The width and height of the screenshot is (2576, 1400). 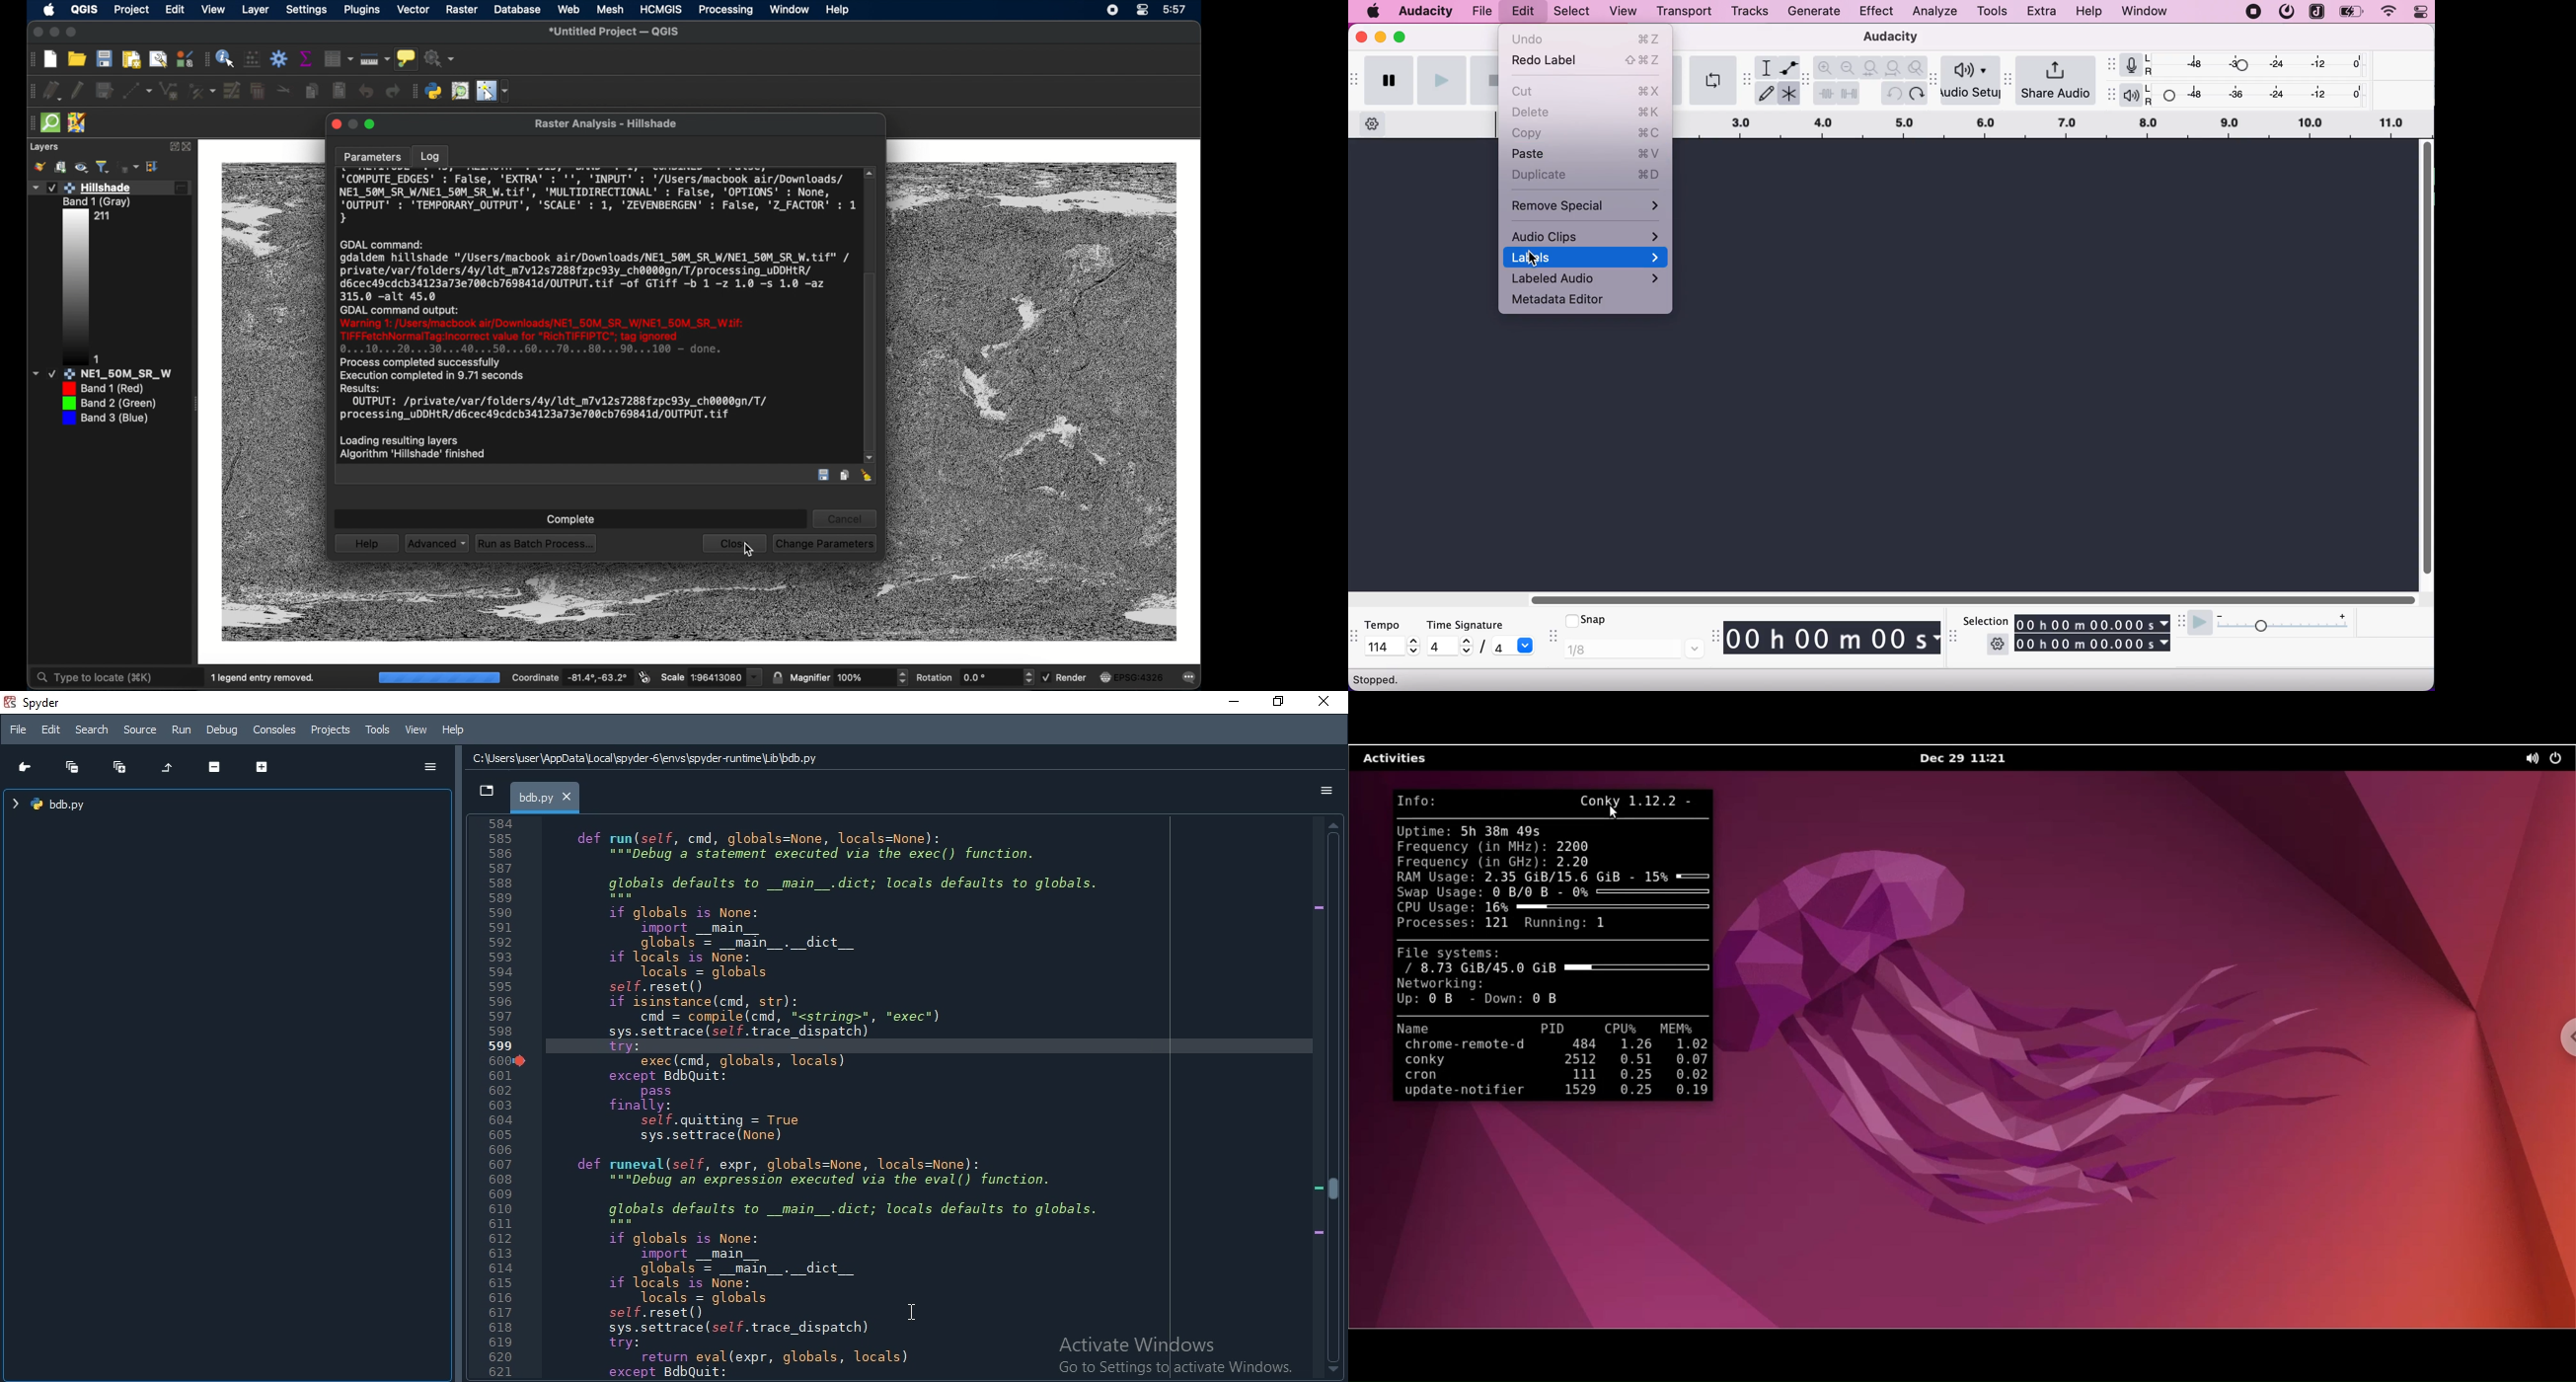 I want to click on options, so click(x=1328, y=794).